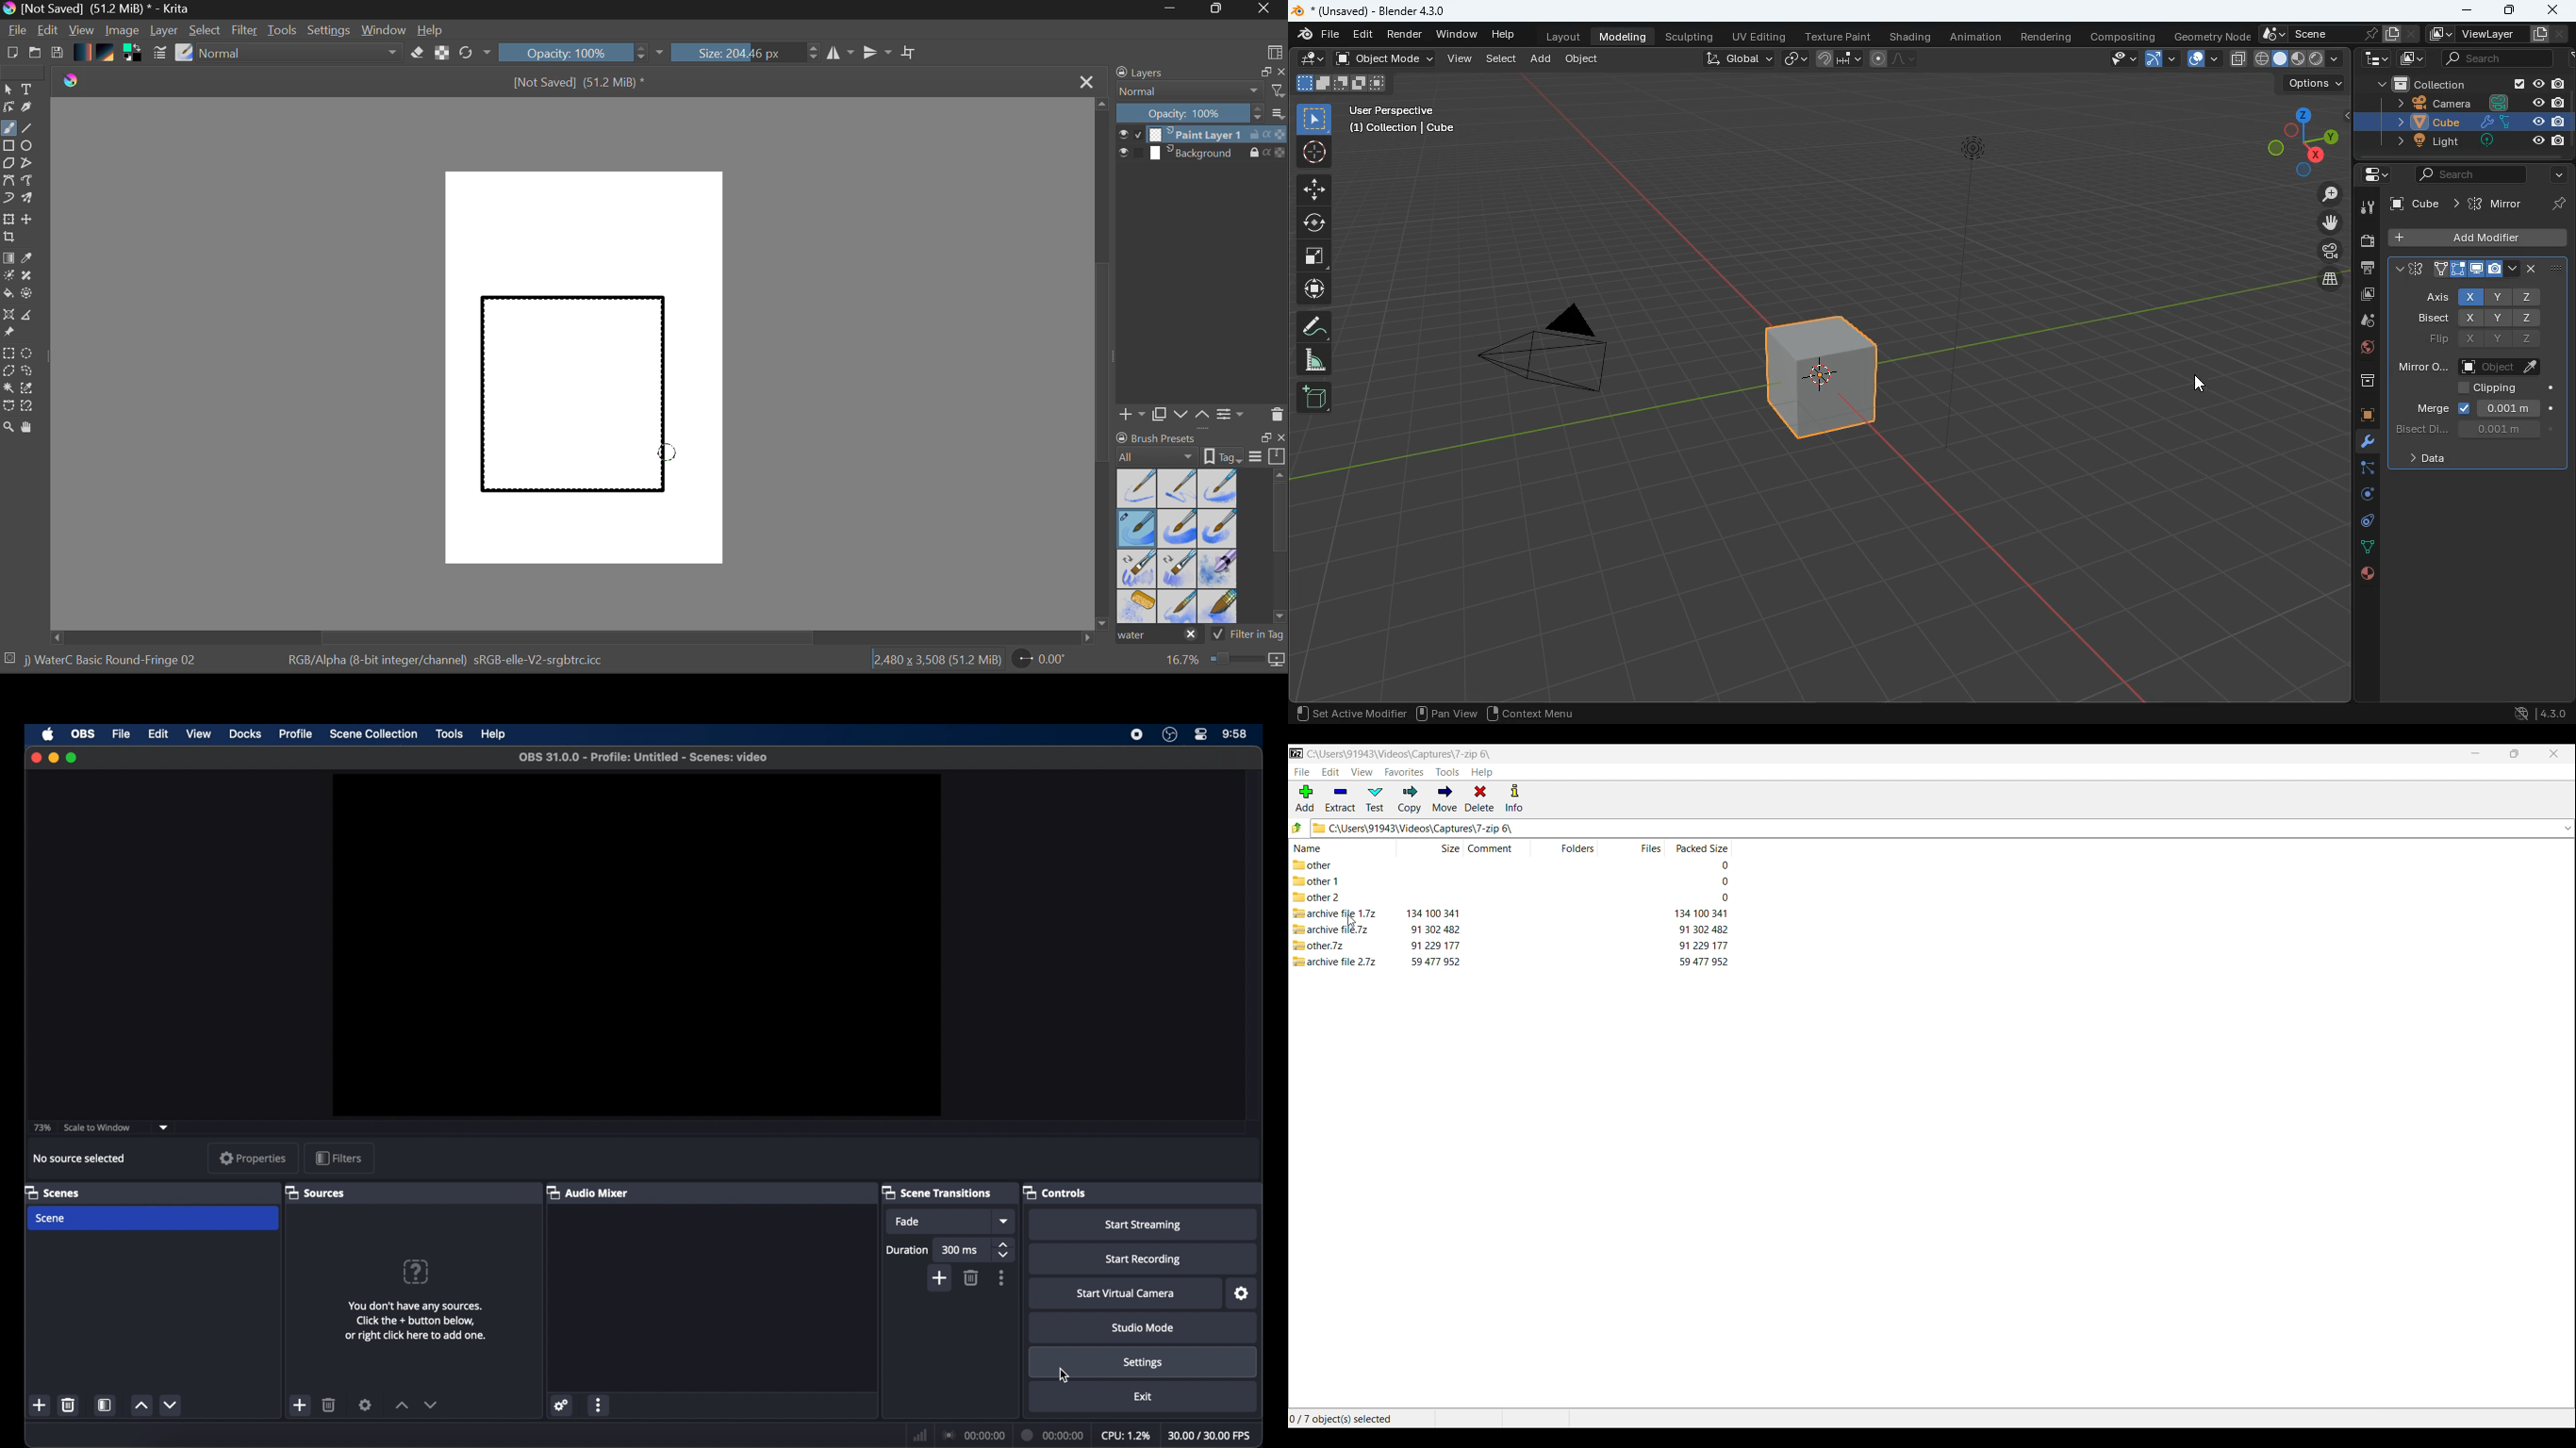 This screenshot has width=2576, height=1456. Describe the element at coordinates (1004, 1250) in the screenshot. I see `stepper buttons` at that location.